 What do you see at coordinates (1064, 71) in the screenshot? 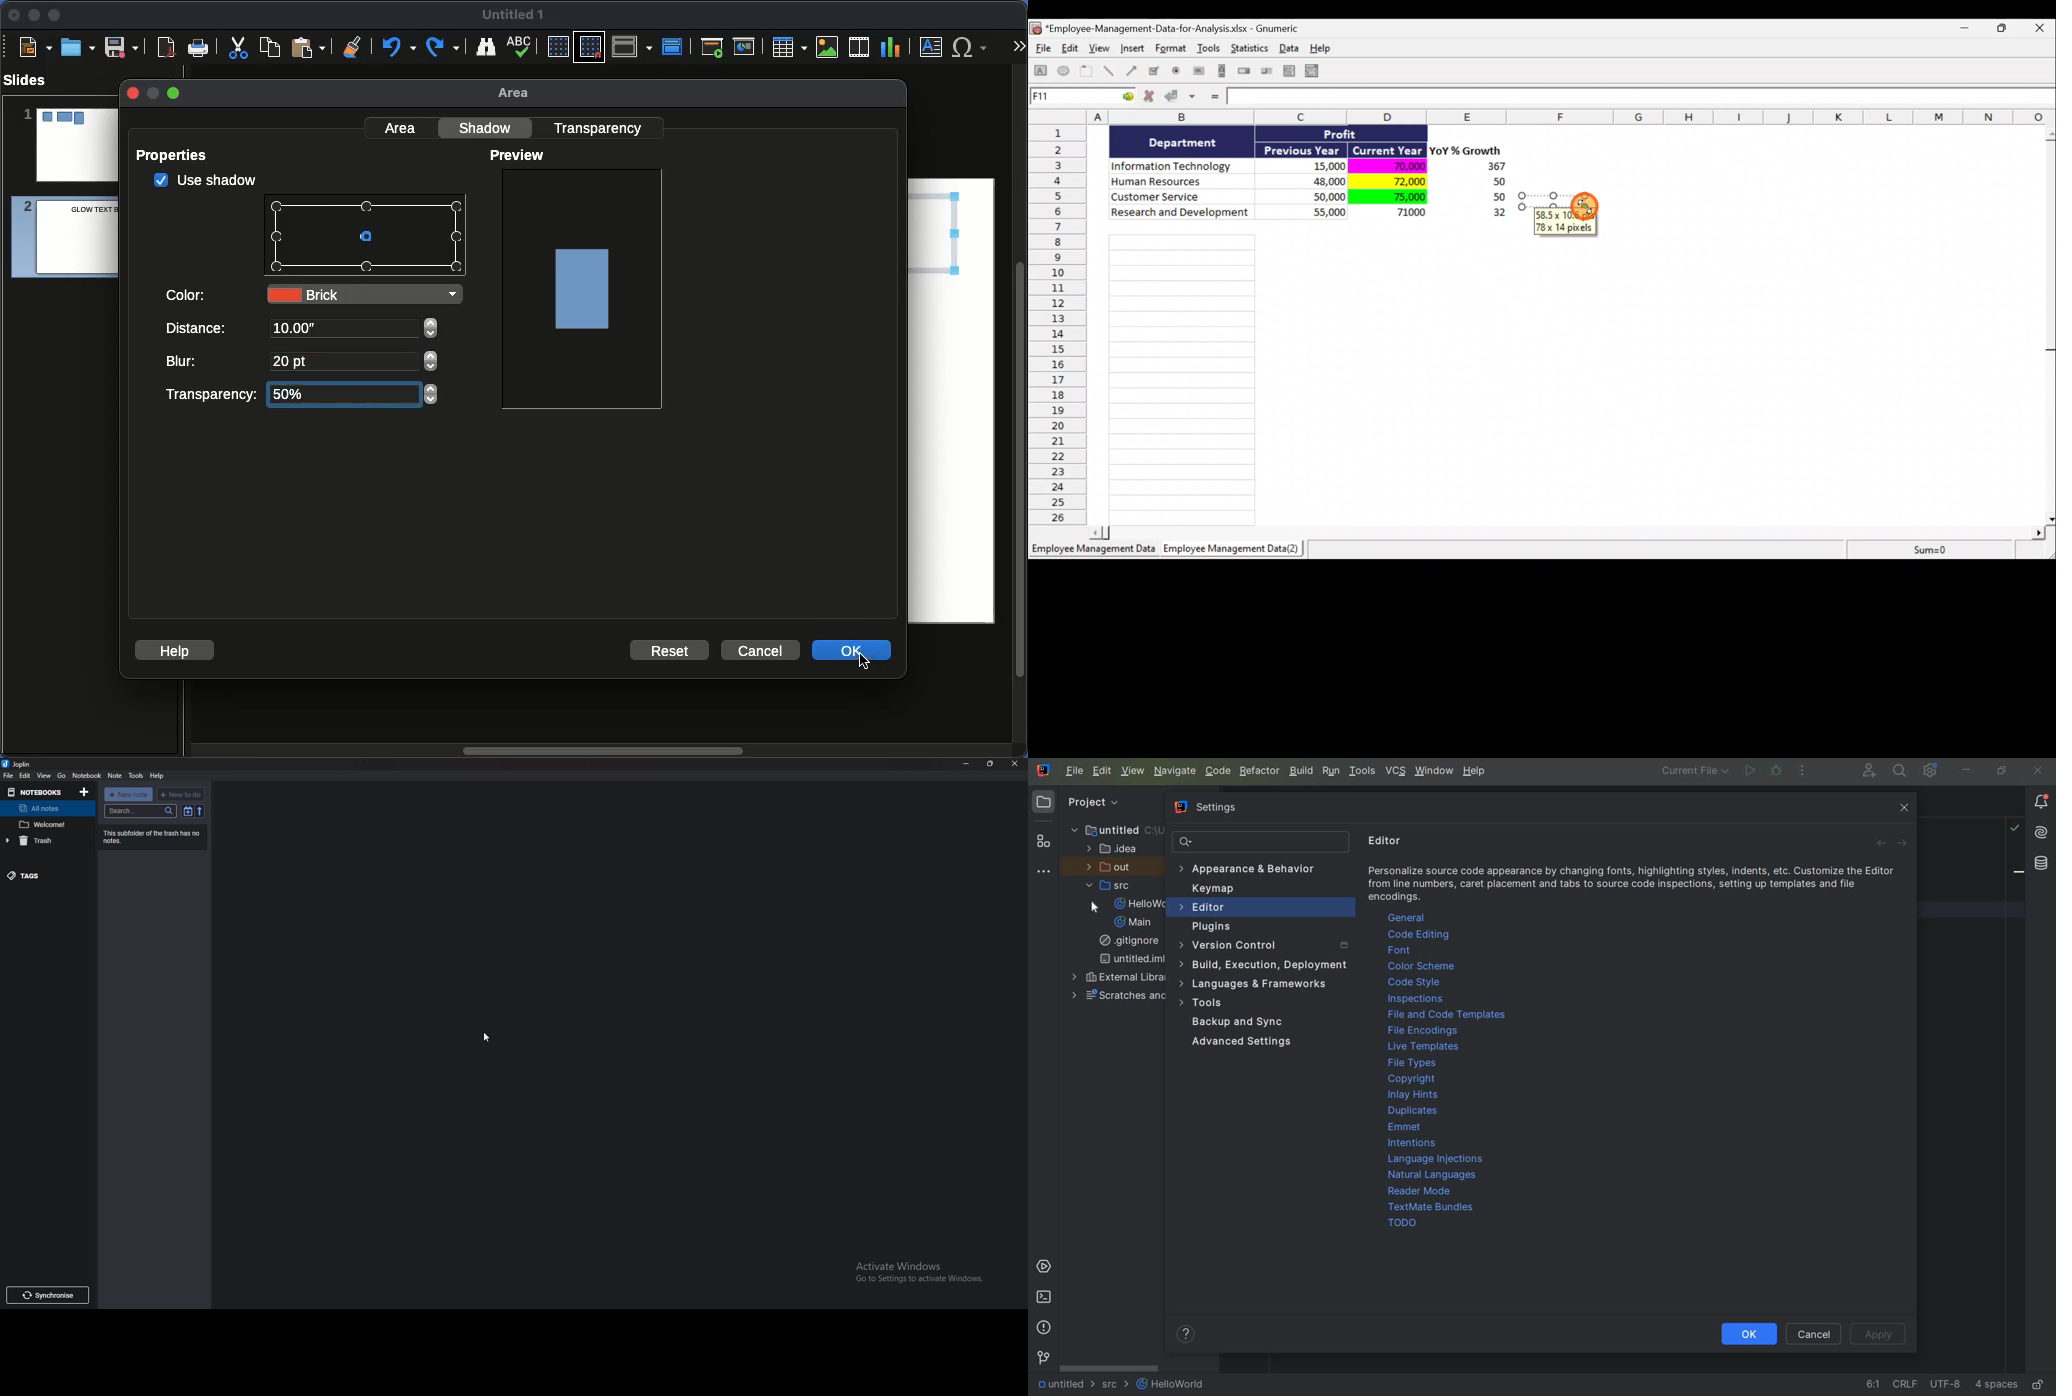
I see `Create an ellipse object` at bounding box center [1064, 71].